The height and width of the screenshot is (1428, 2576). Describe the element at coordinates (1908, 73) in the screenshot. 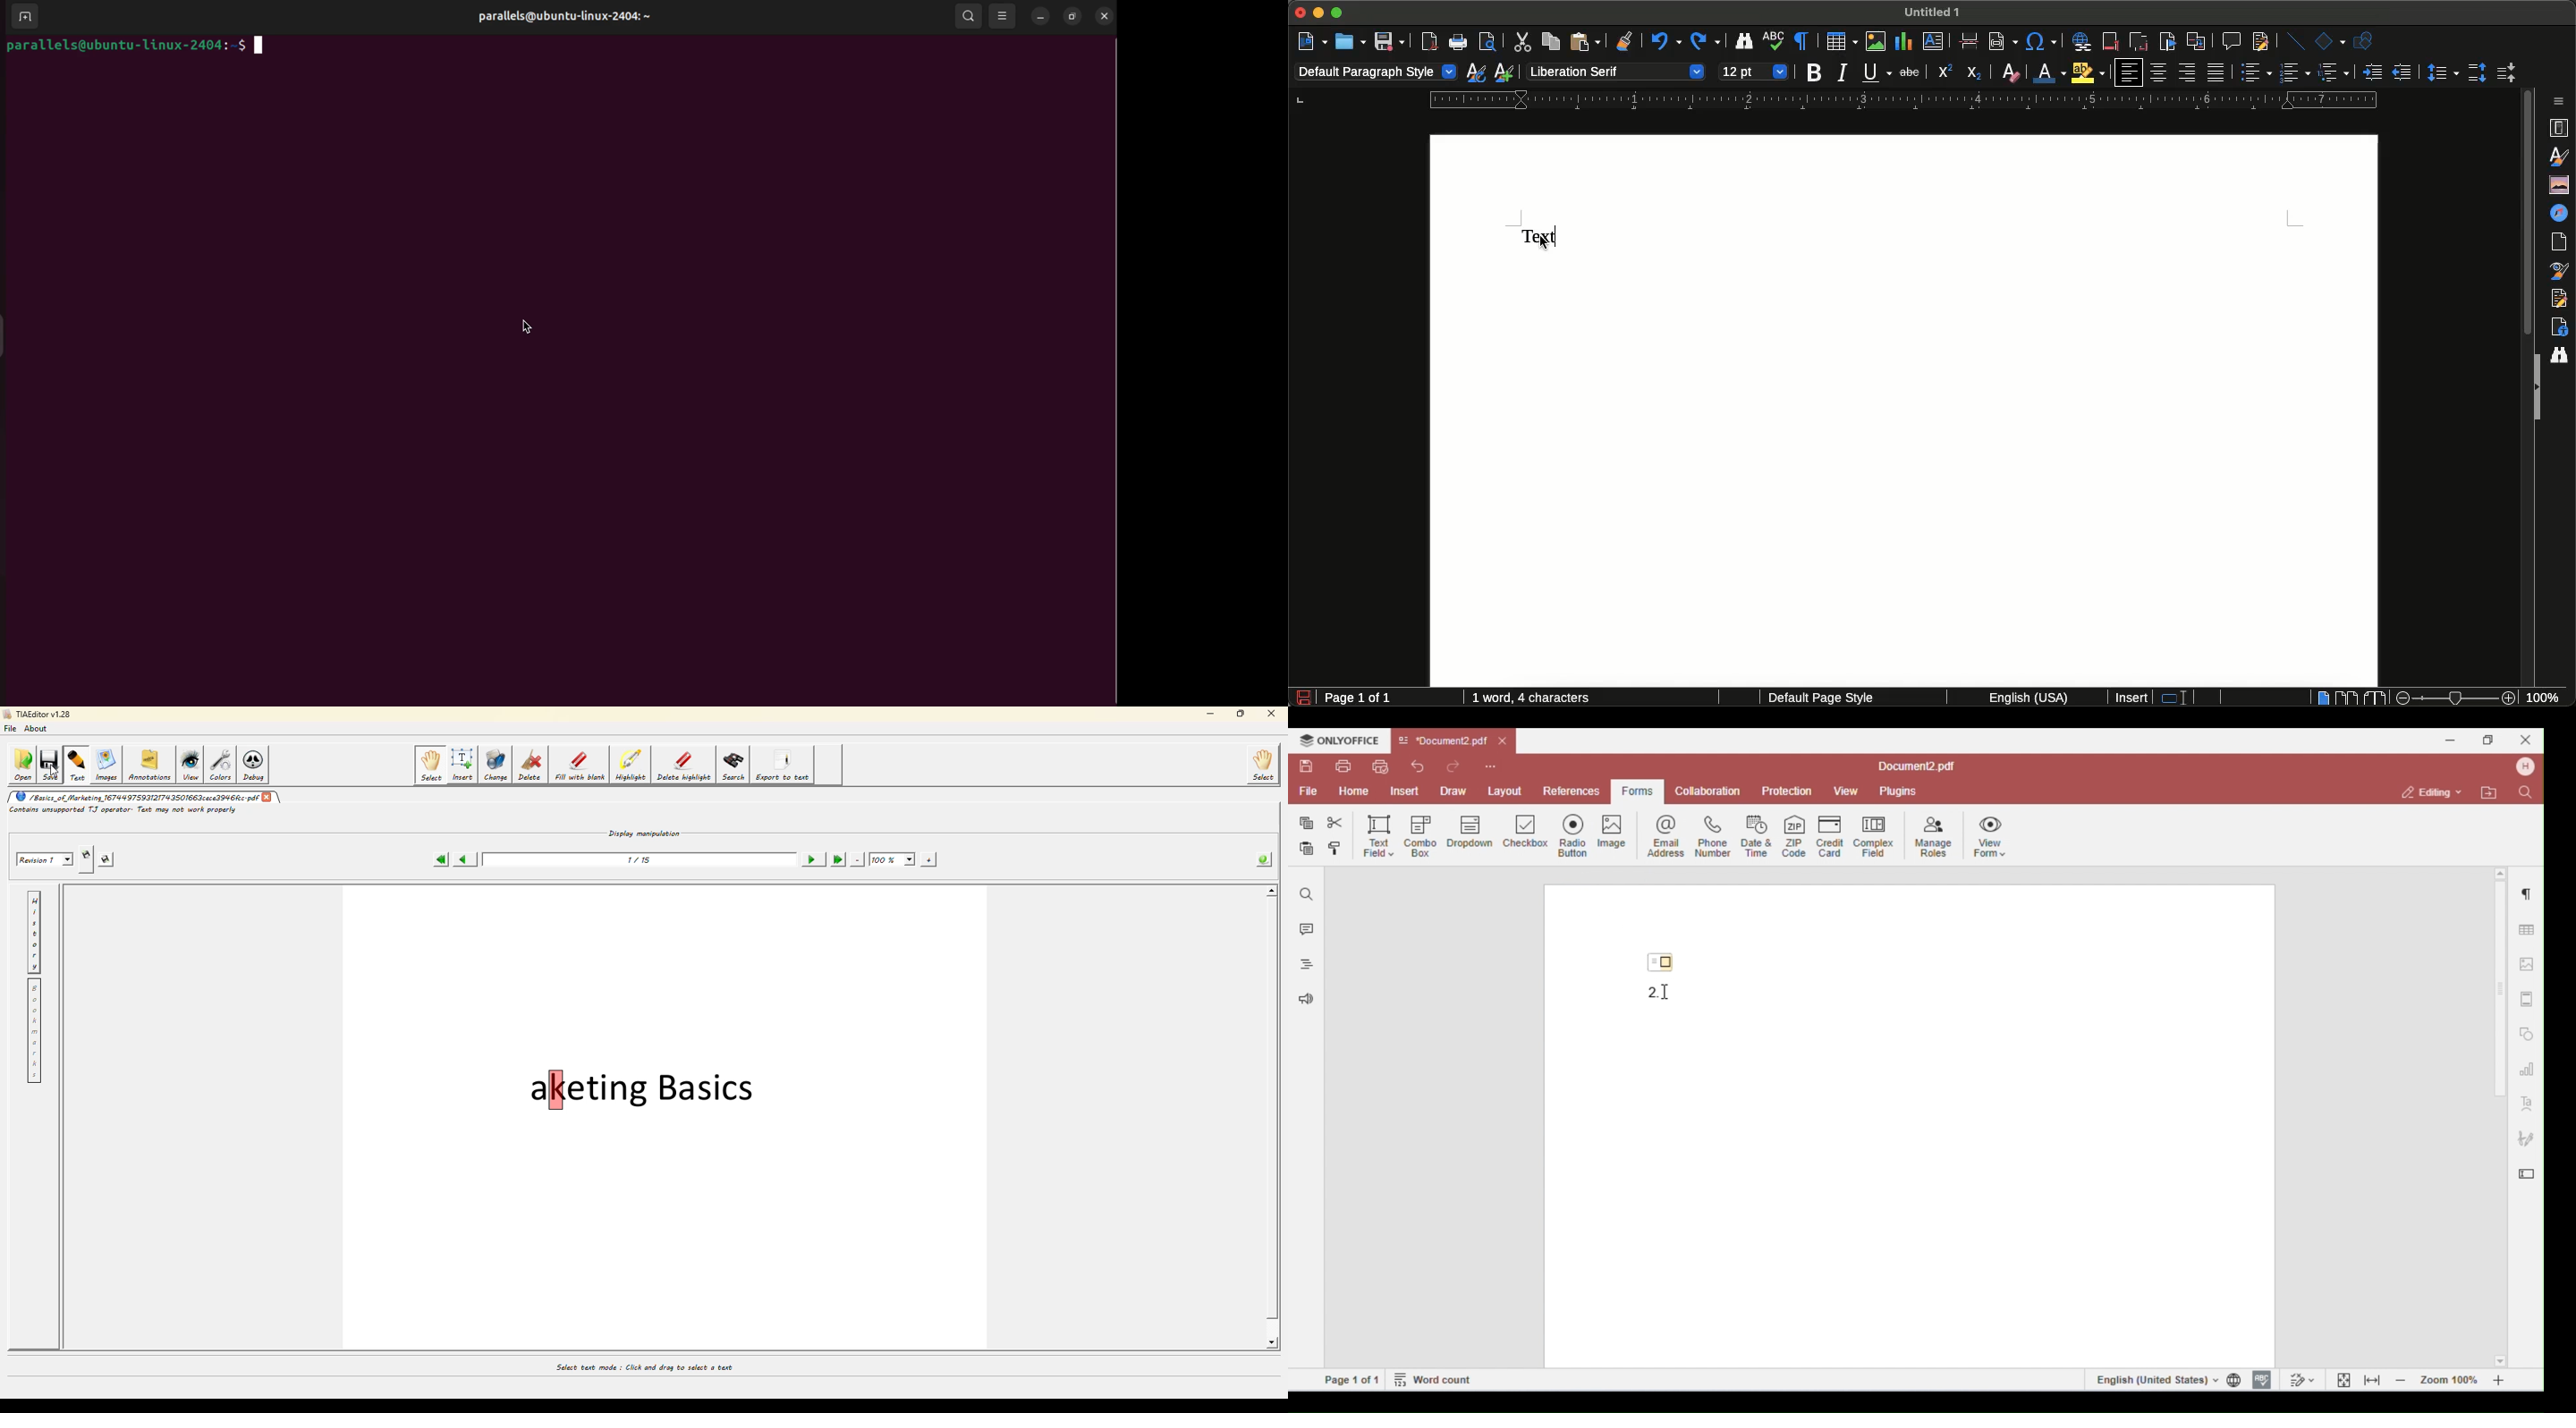

I see `Strikethrough` at that location.